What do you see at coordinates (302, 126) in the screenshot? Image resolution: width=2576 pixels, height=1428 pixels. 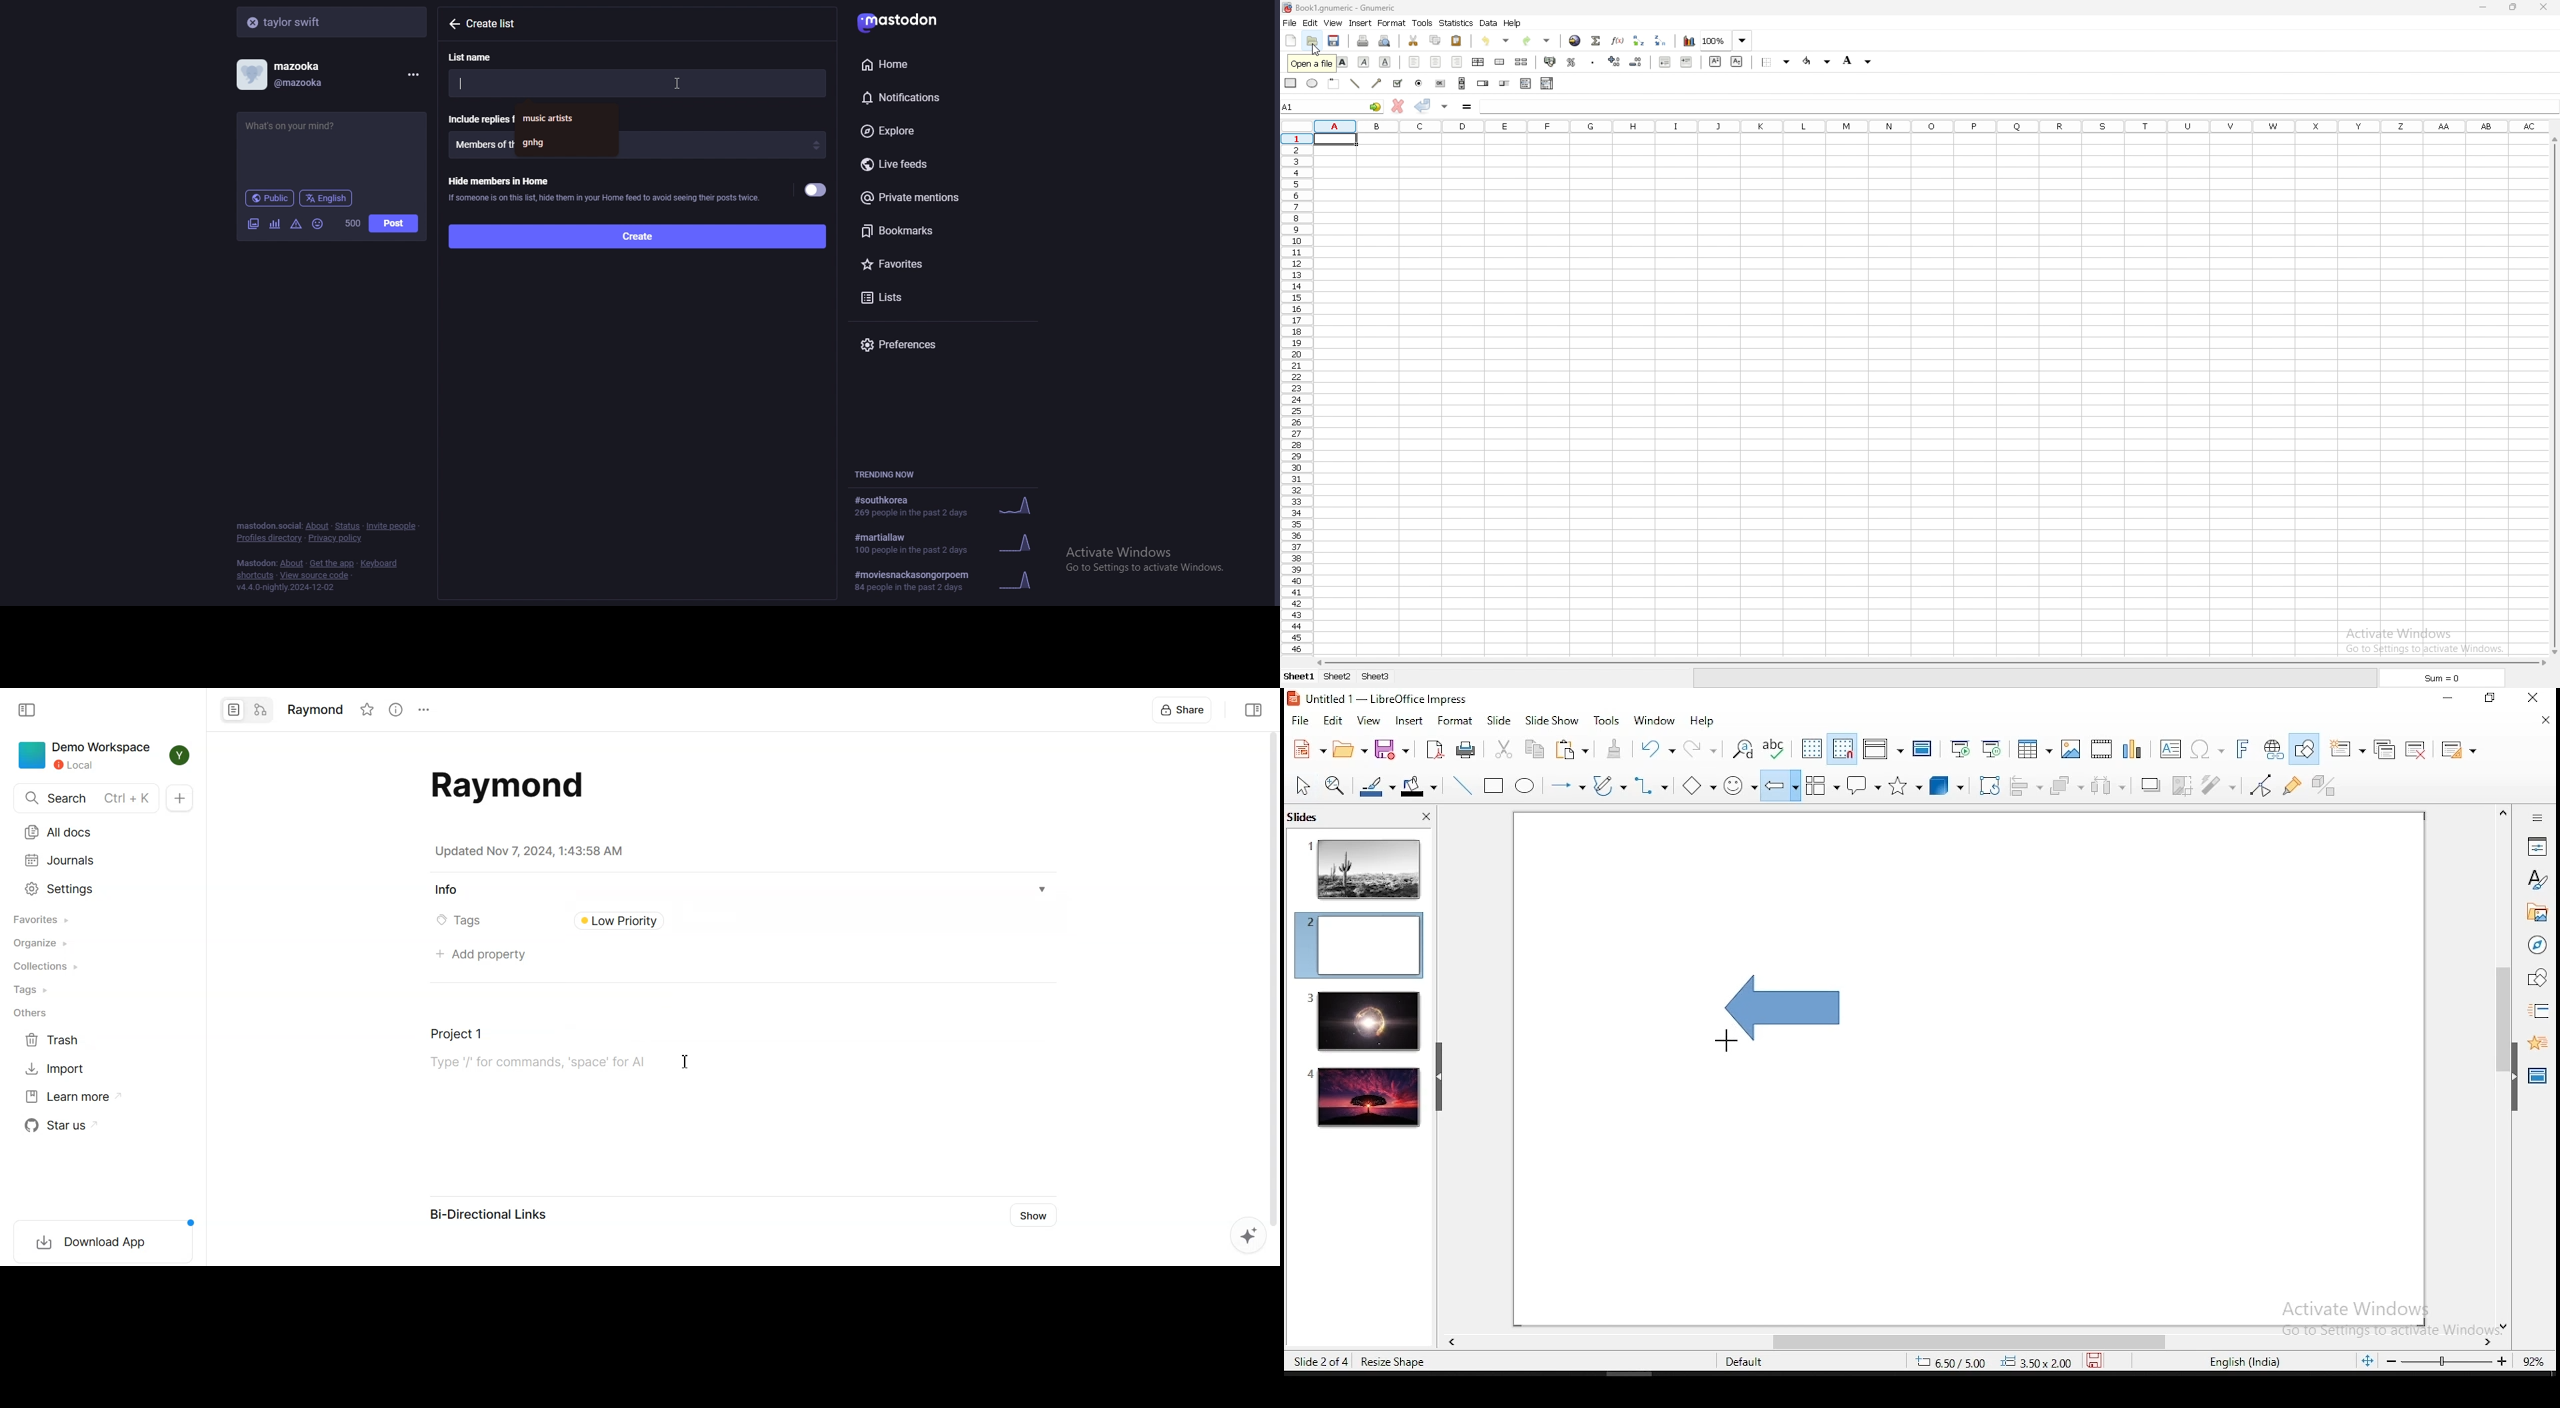 I see `status update` at bounding box center [302, 126].